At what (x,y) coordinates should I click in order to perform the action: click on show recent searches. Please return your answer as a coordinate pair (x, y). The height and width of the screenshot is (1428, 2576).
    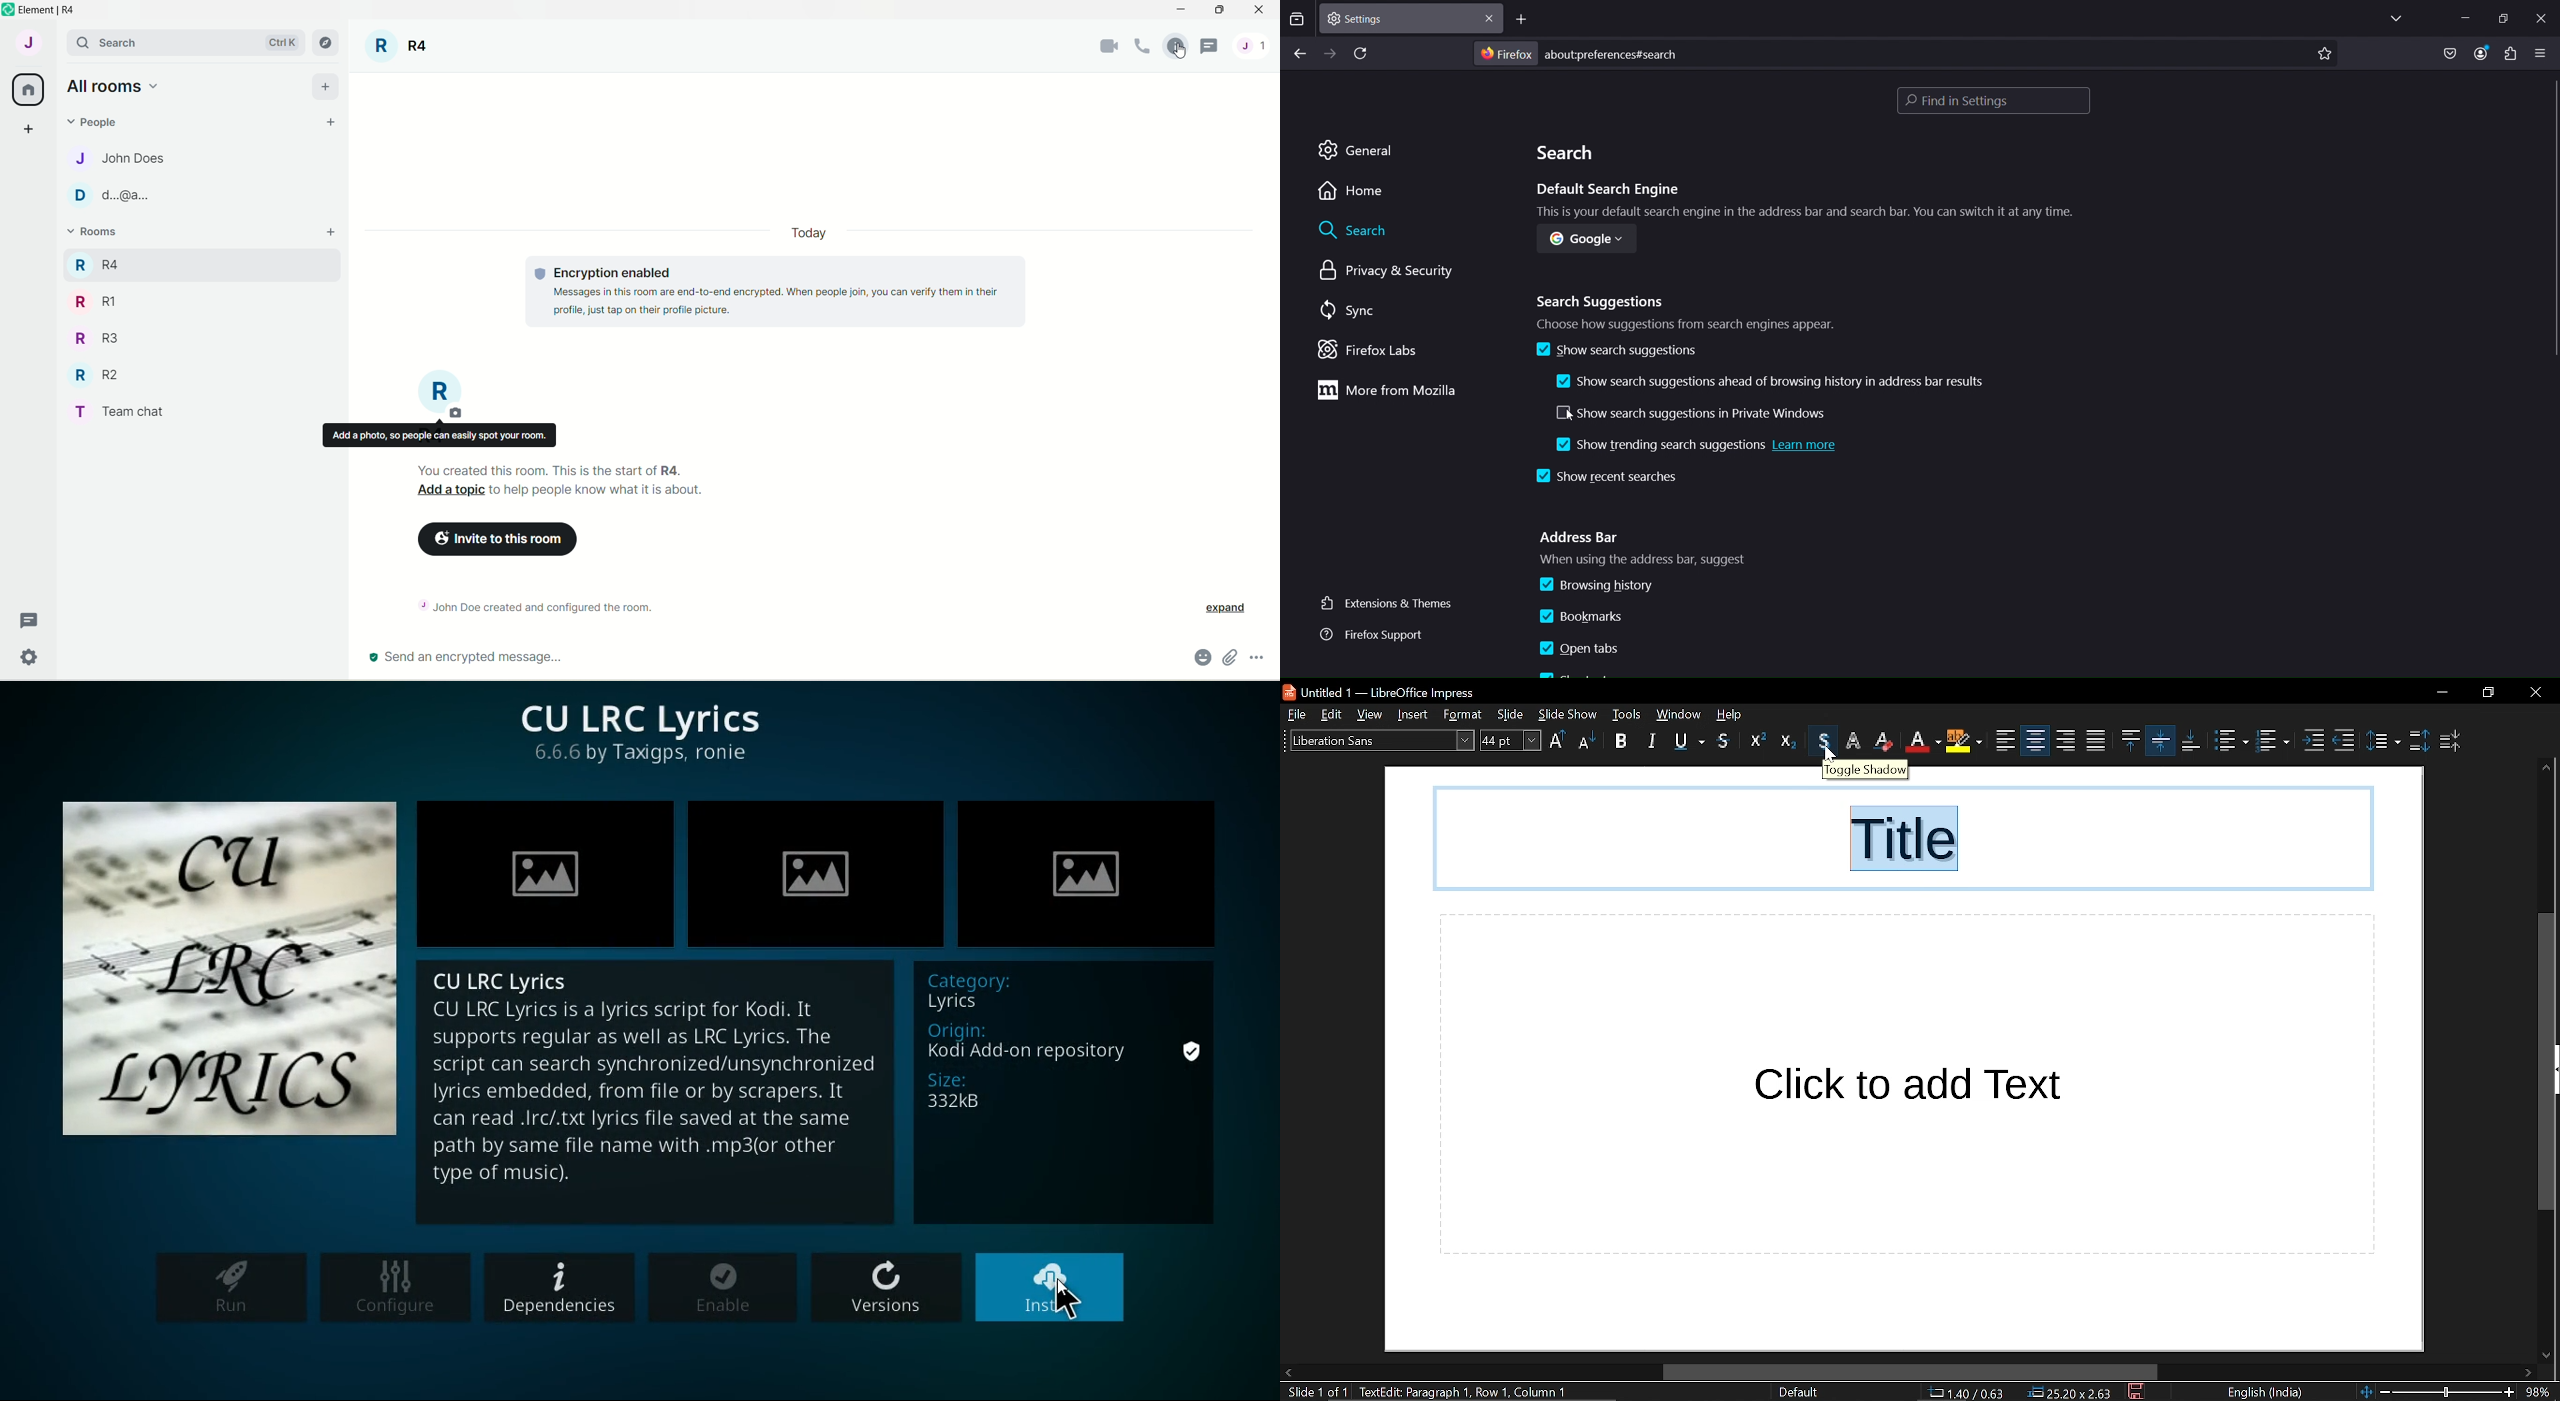
    Looking at the image, I should click on (1603, 477).